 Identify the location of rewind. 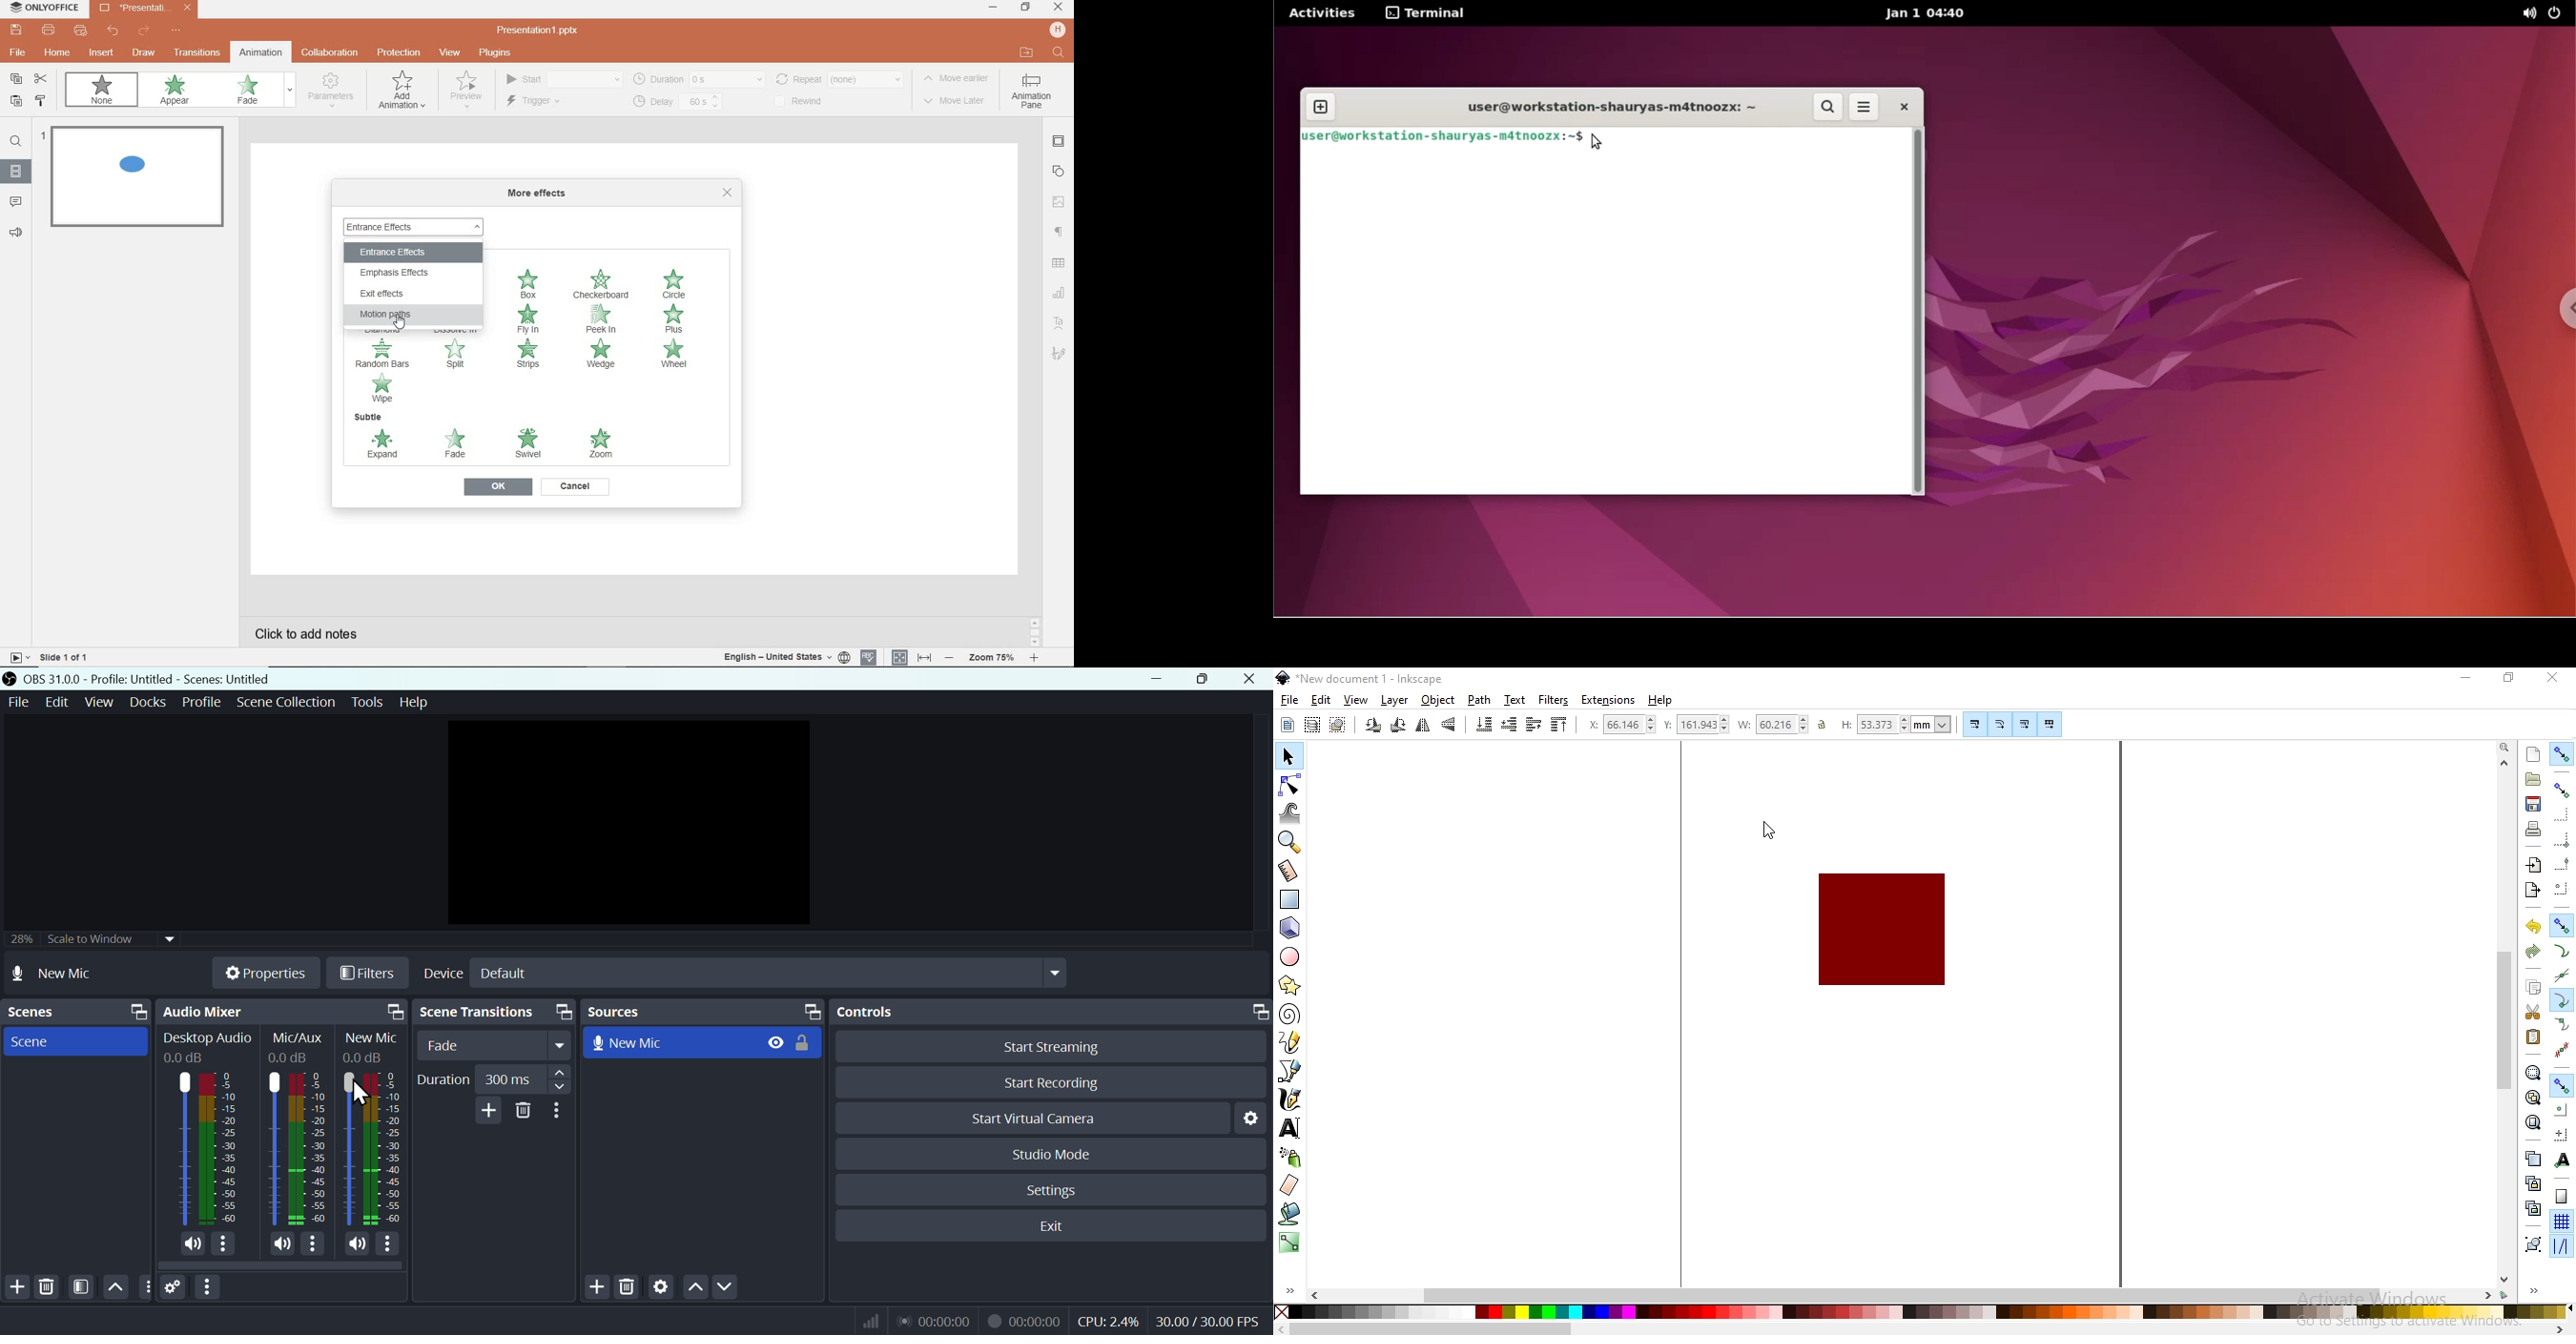
(806, 102).